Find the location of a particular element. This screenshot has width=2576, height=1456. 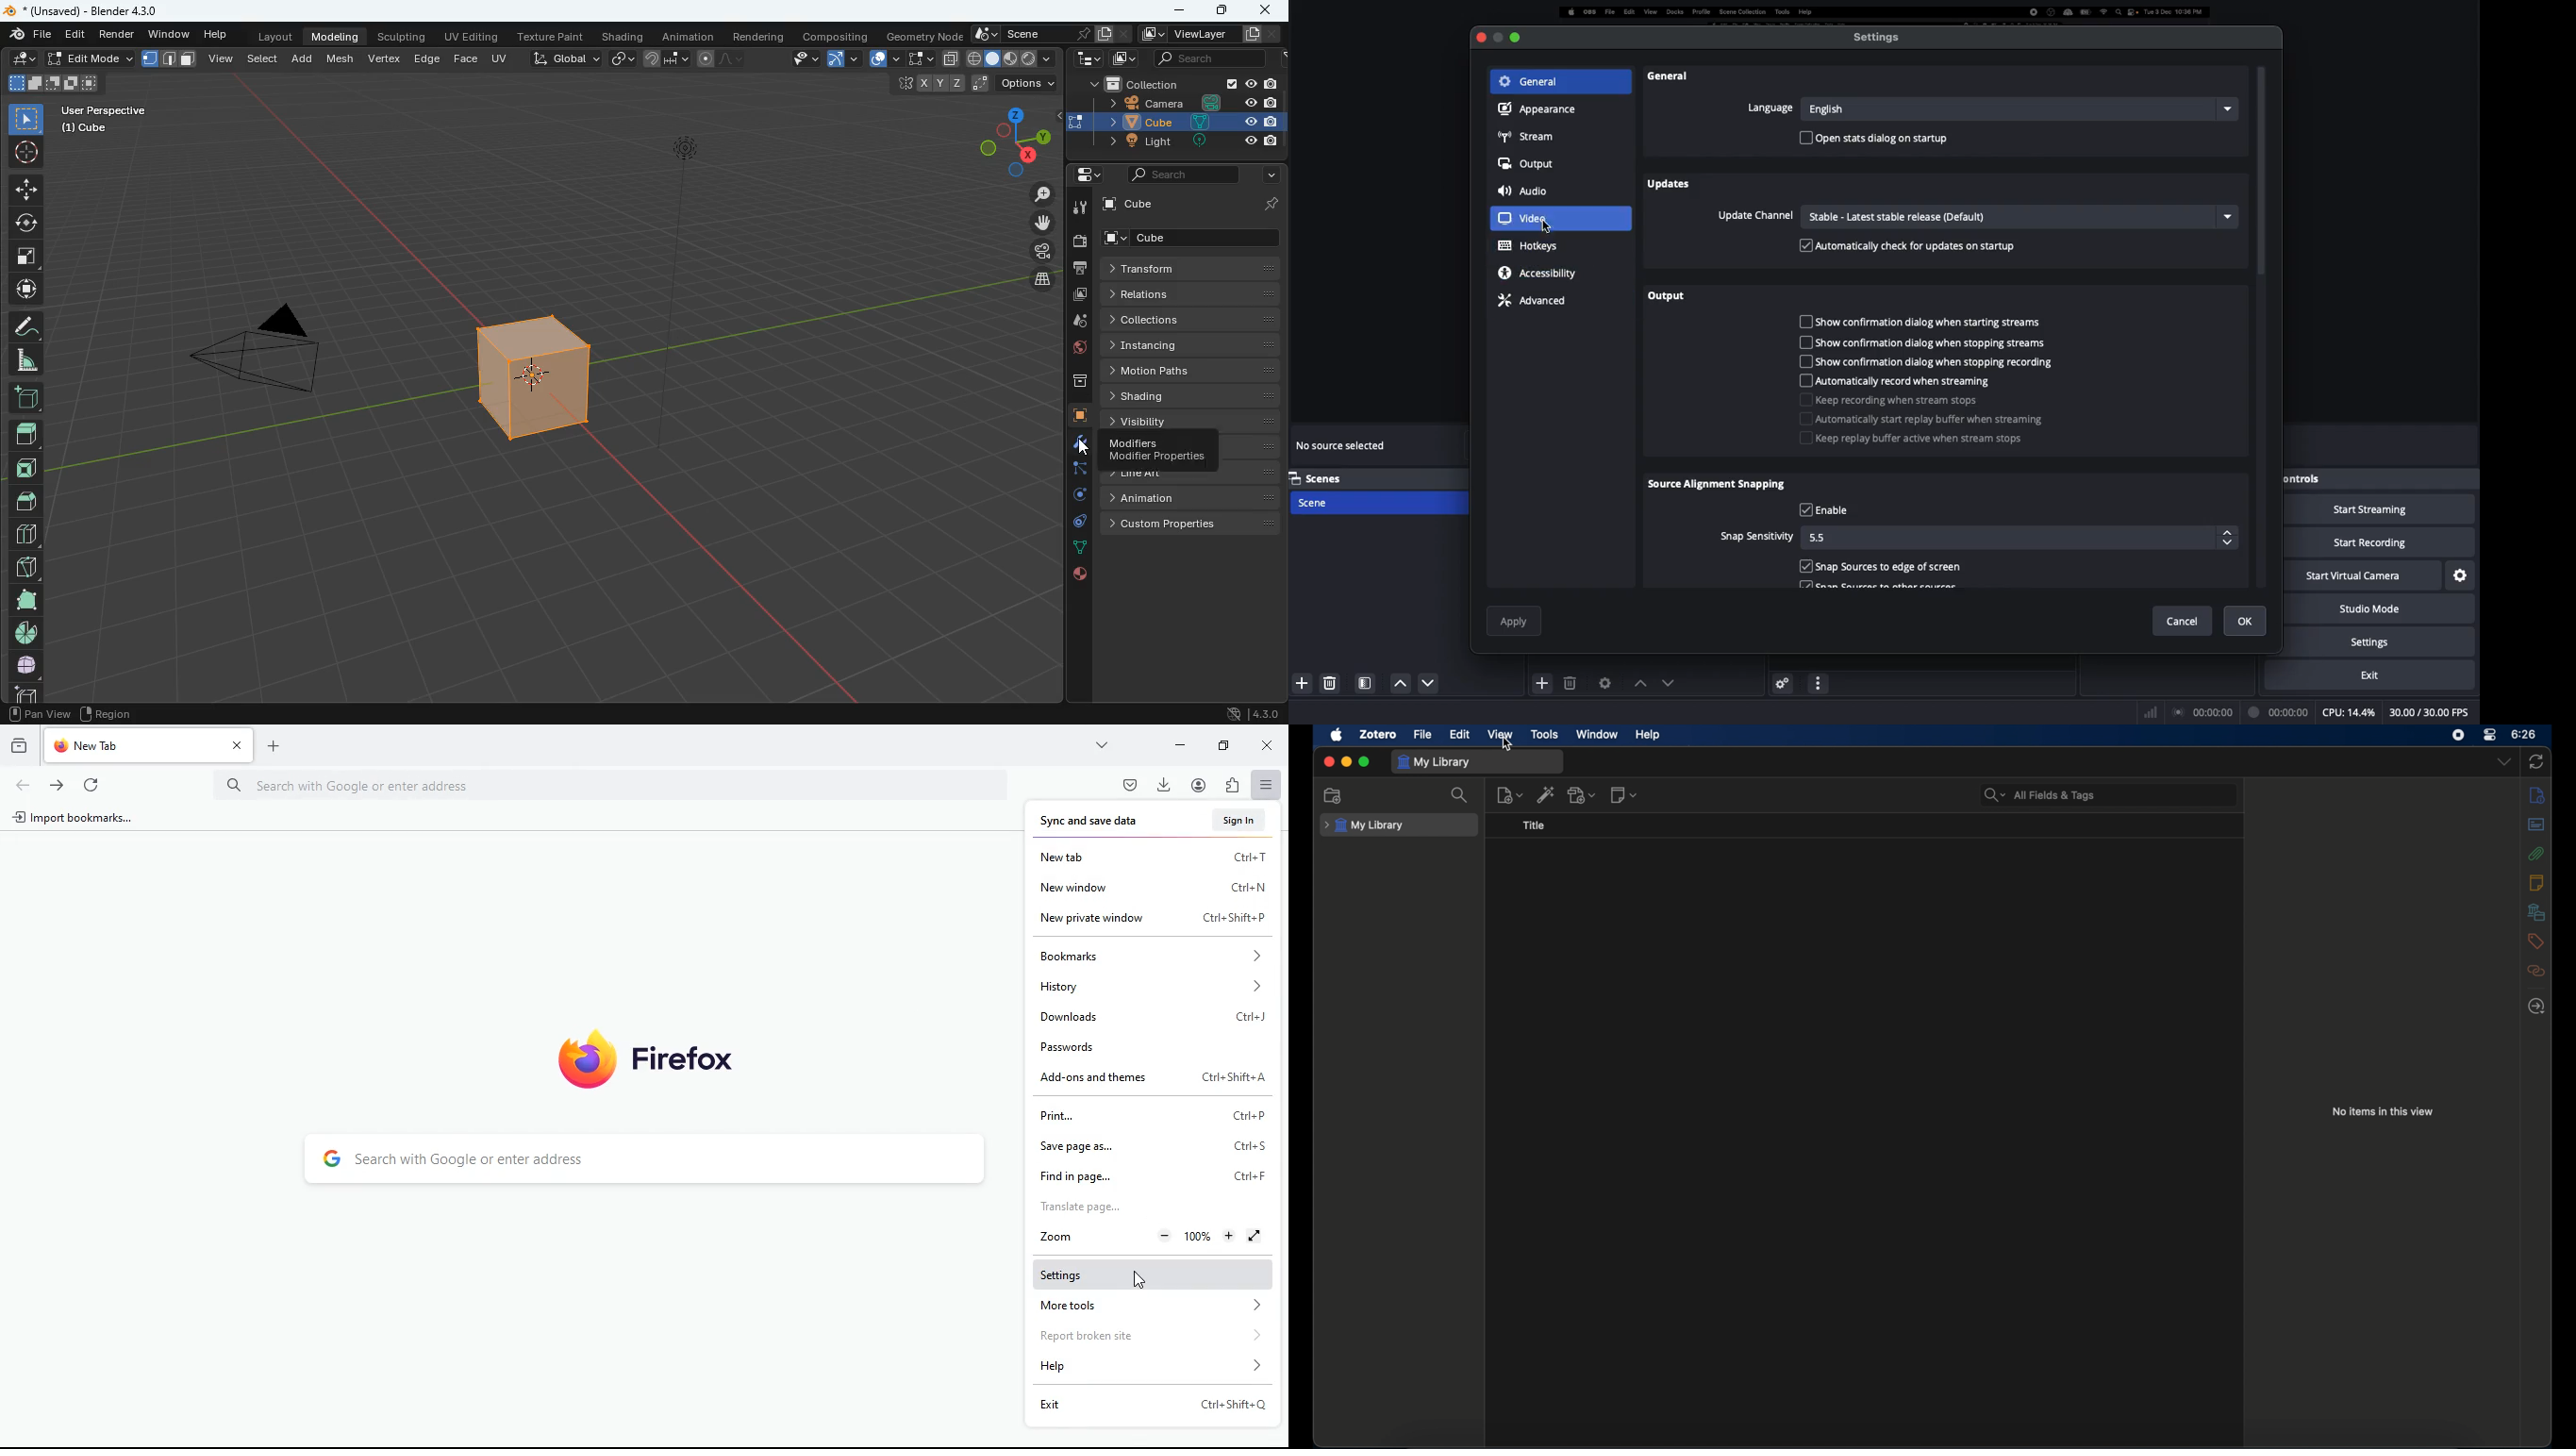

General  is located at coordinates (1667, 77).